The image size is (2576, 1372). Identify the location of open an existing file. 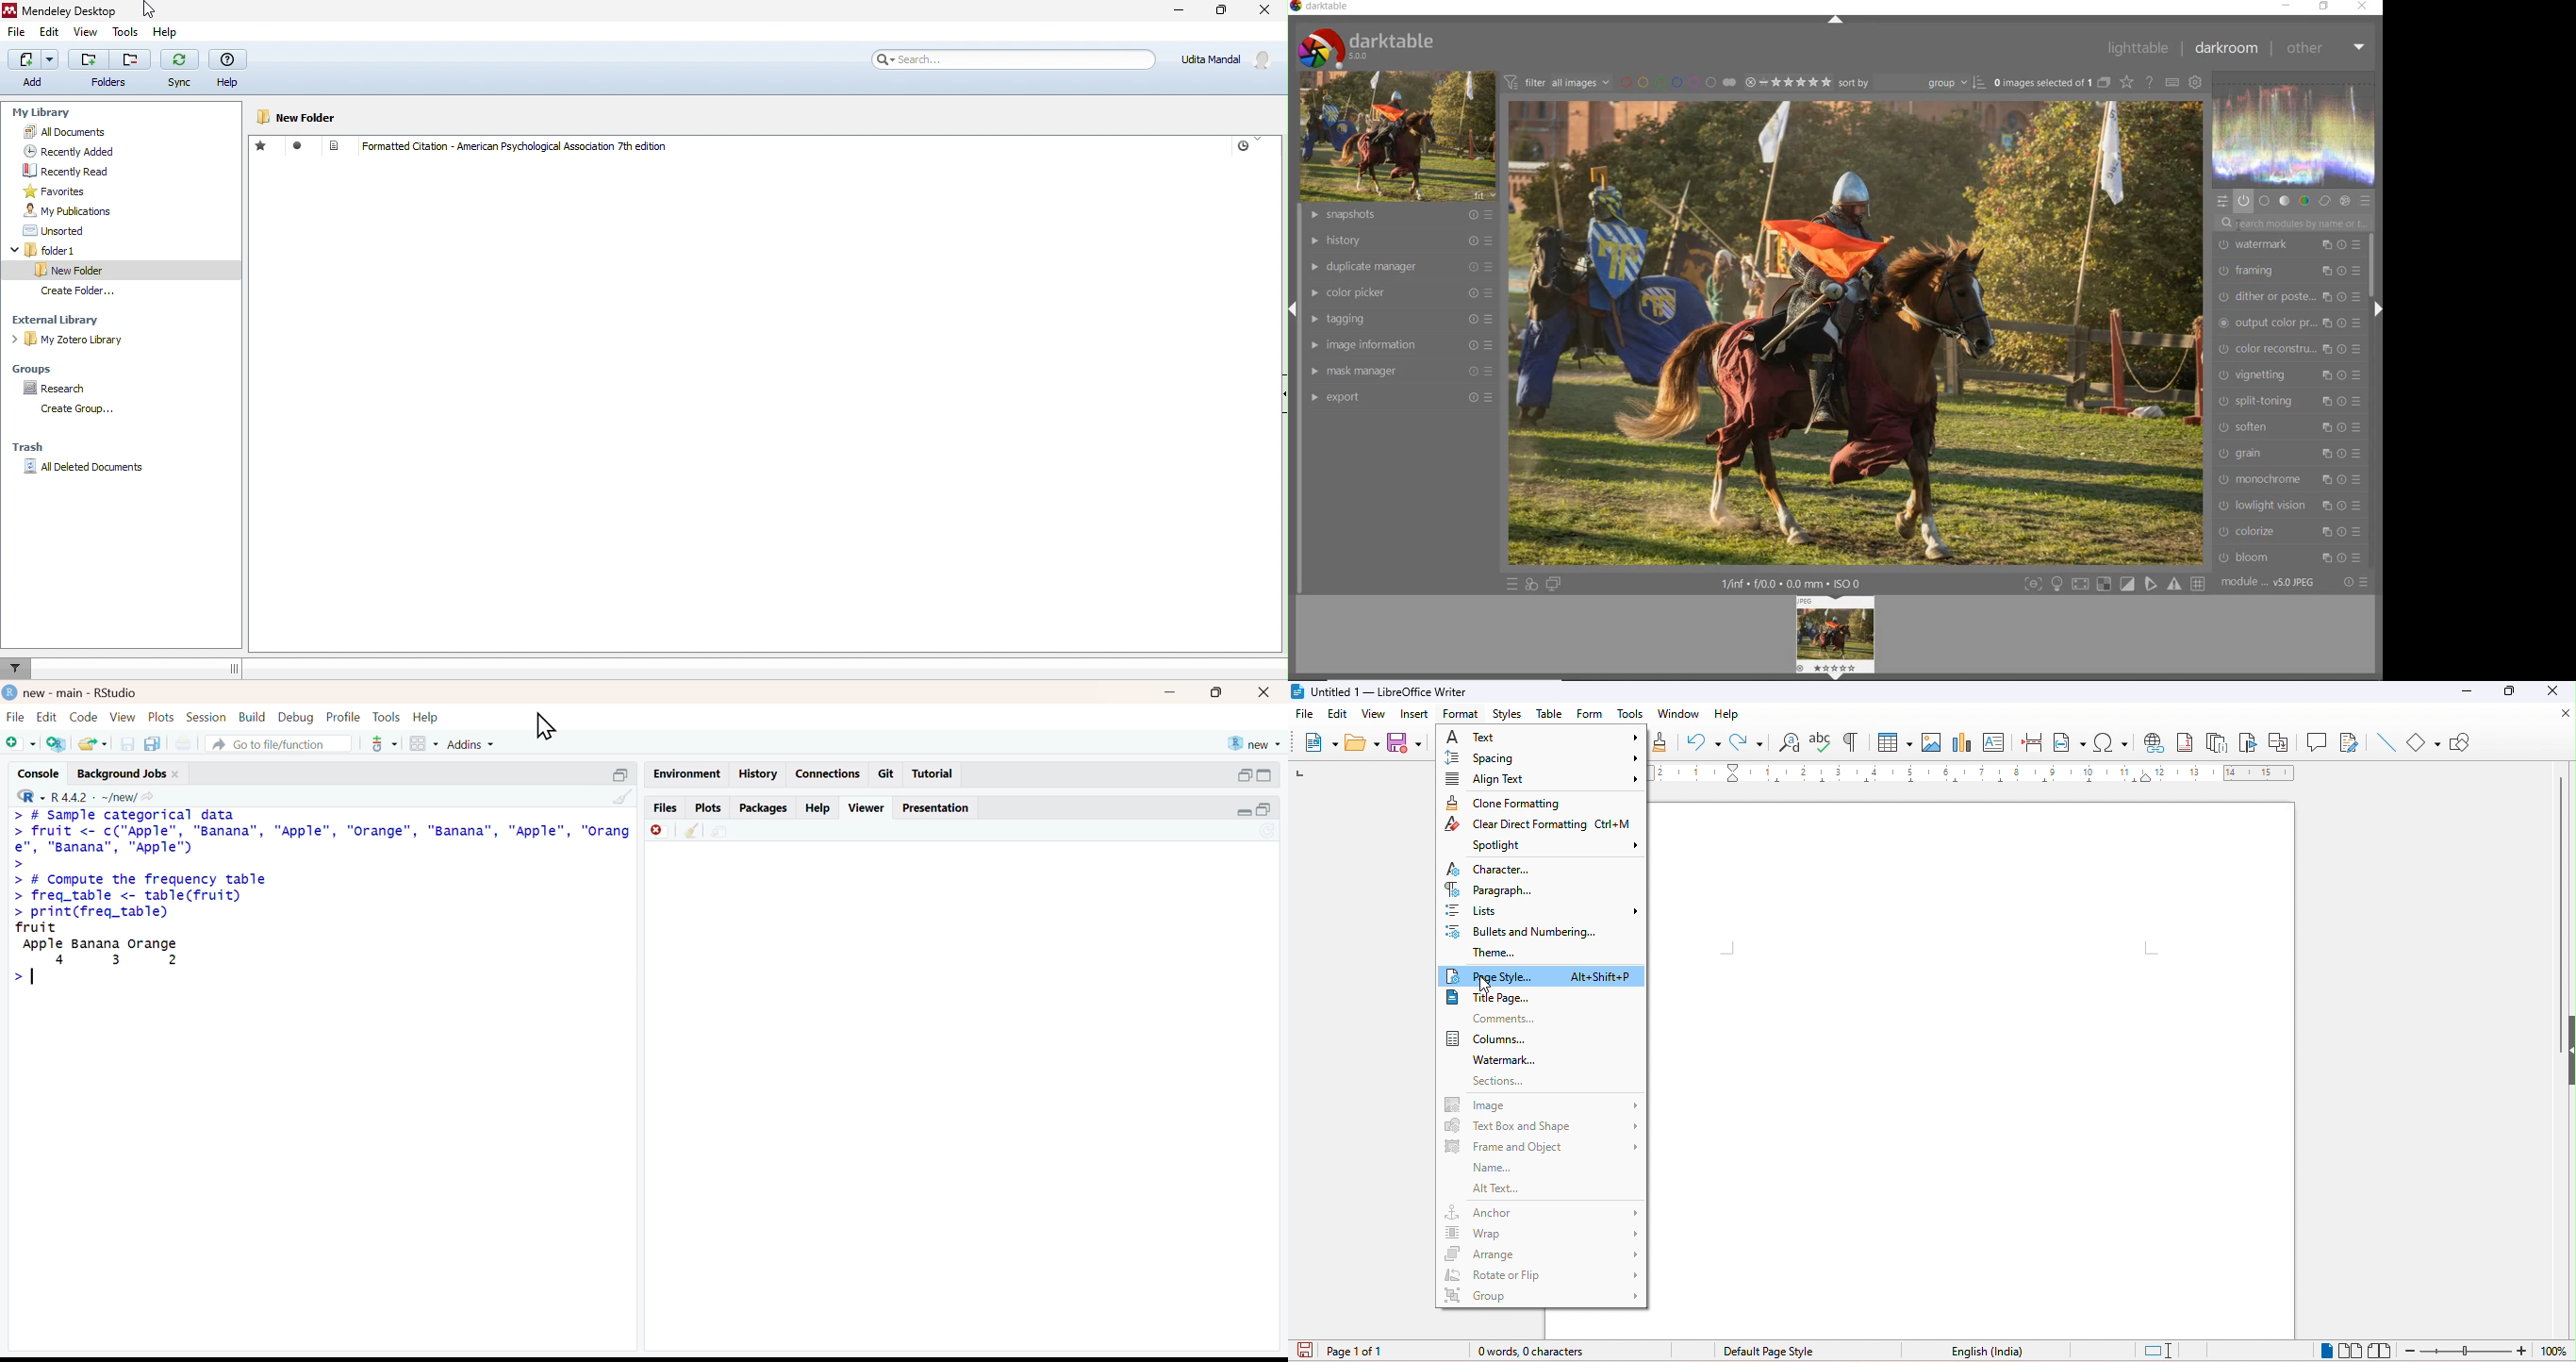
(92, 744).